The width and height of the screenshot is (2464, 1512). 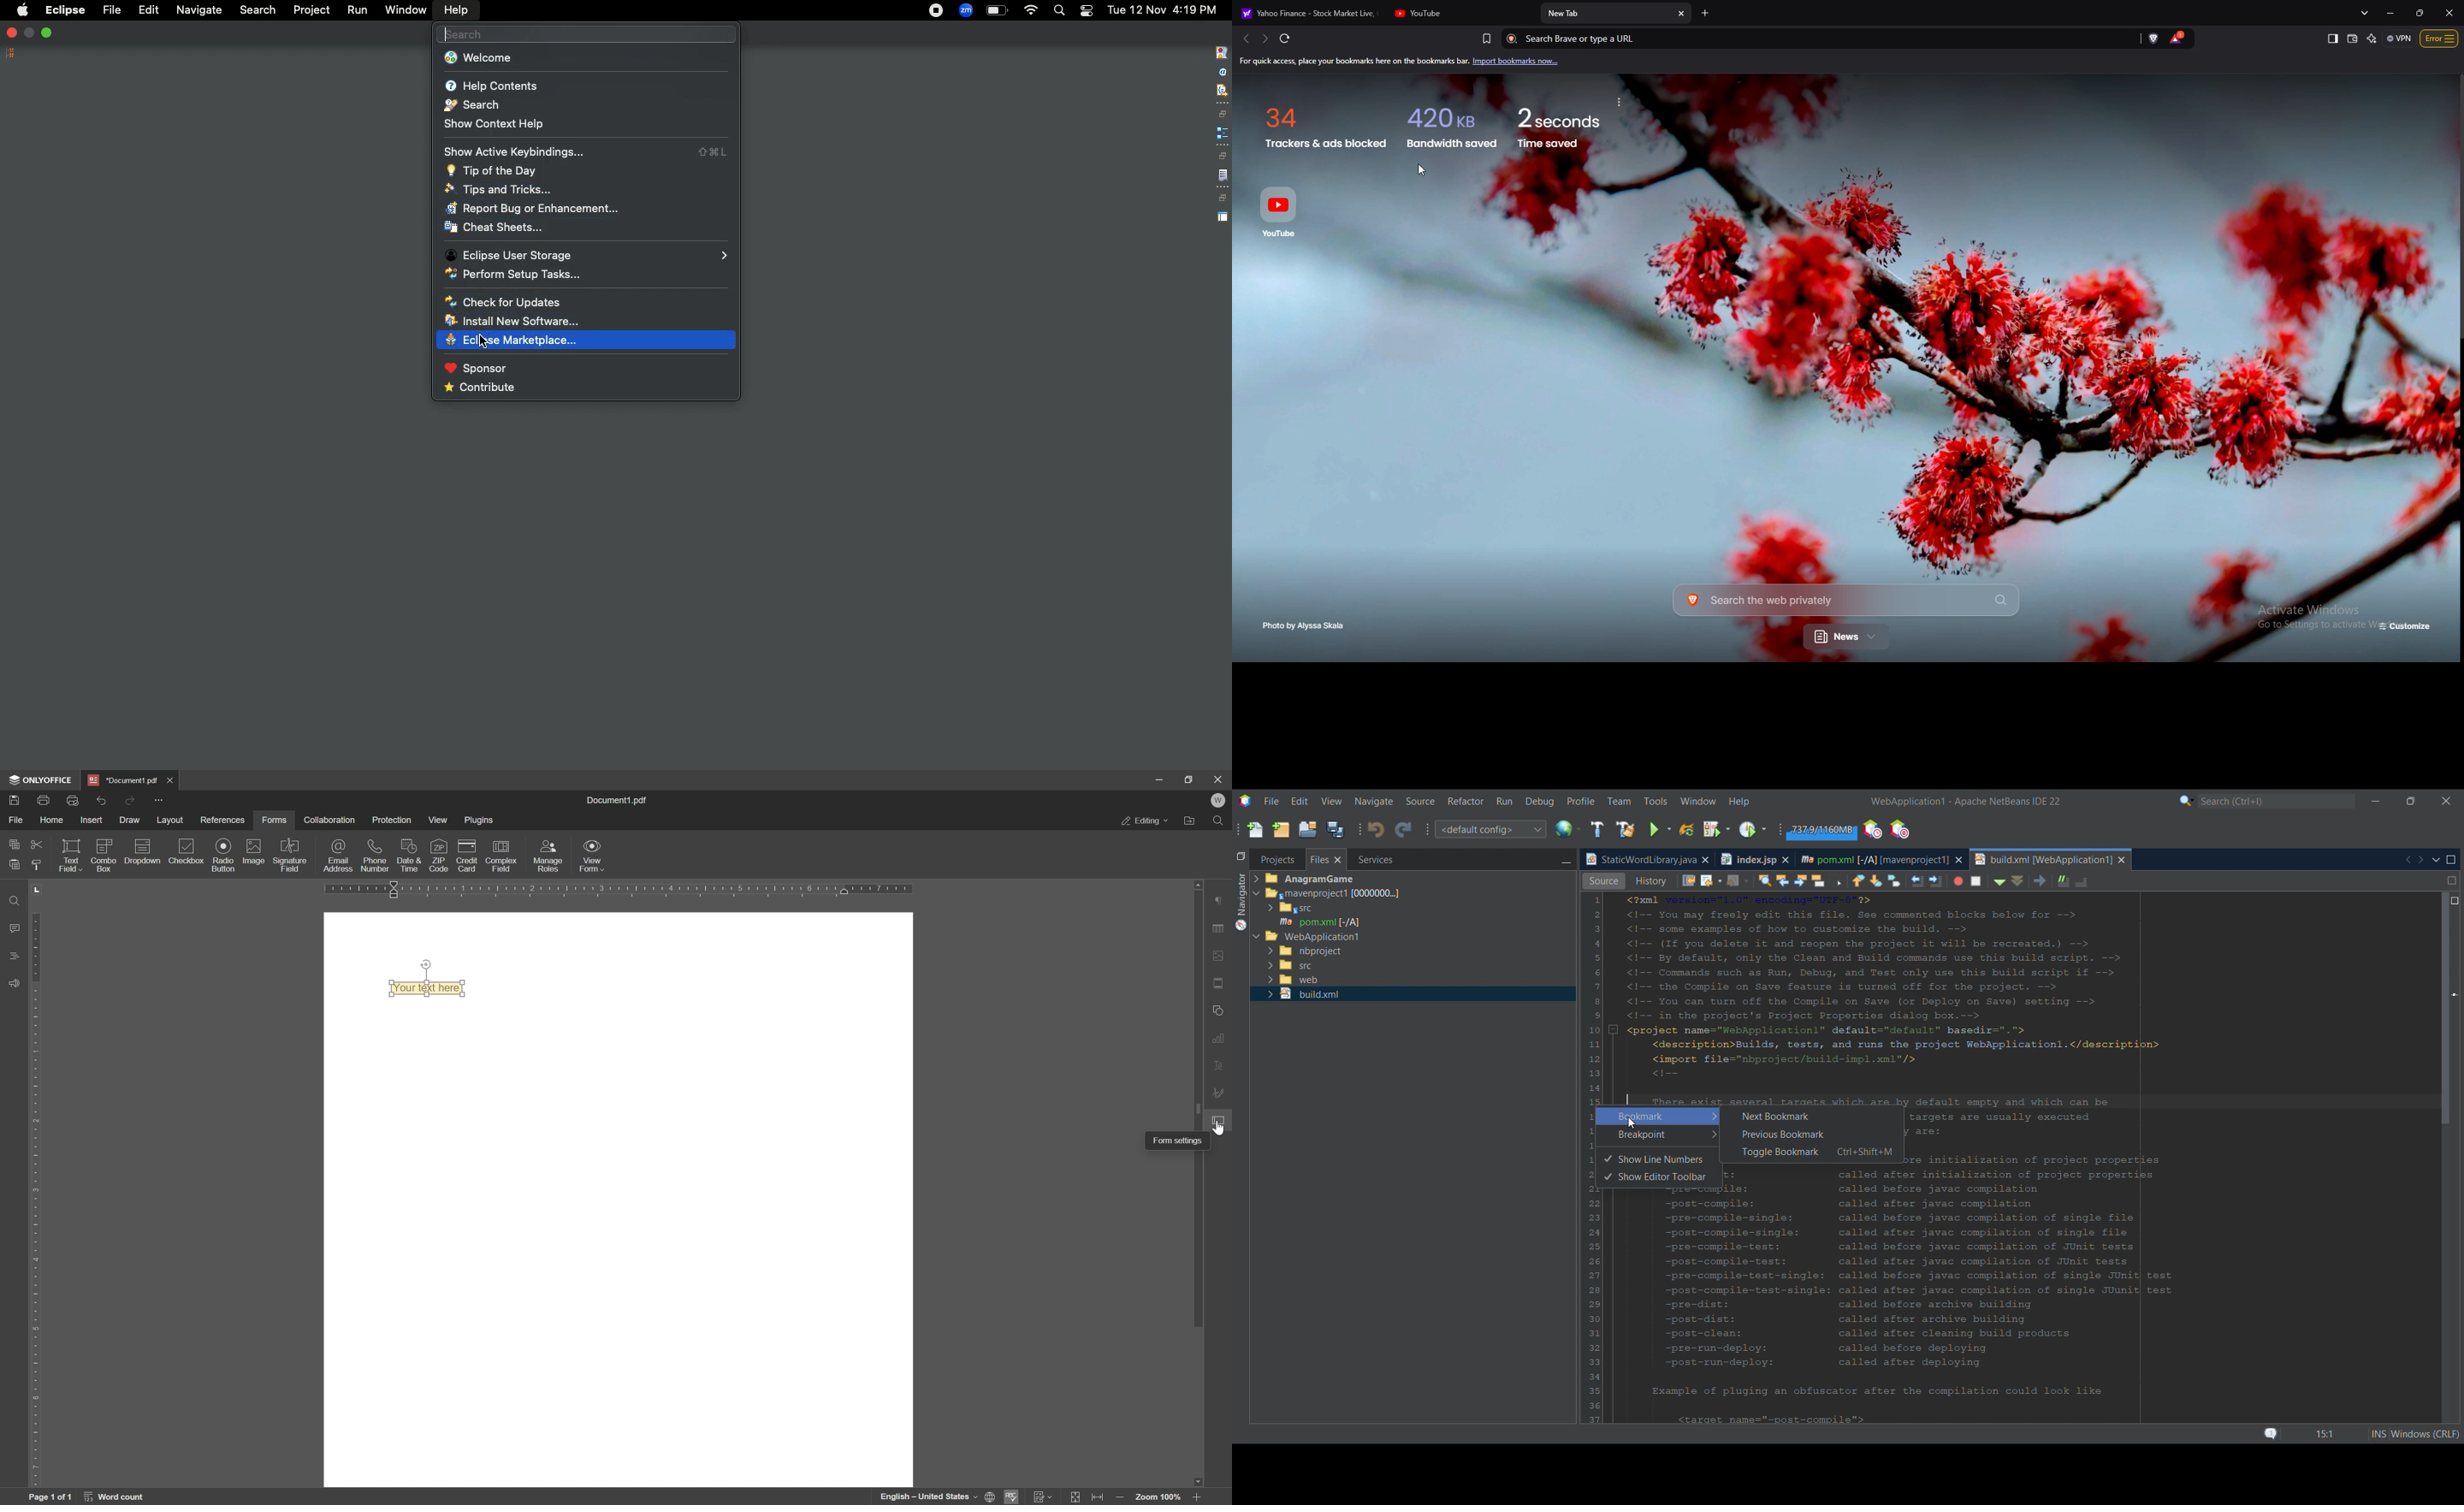 What do you see at coordinates (2449, 12) in the screenshot?
I see `close` at bounding box center [2449, 12].